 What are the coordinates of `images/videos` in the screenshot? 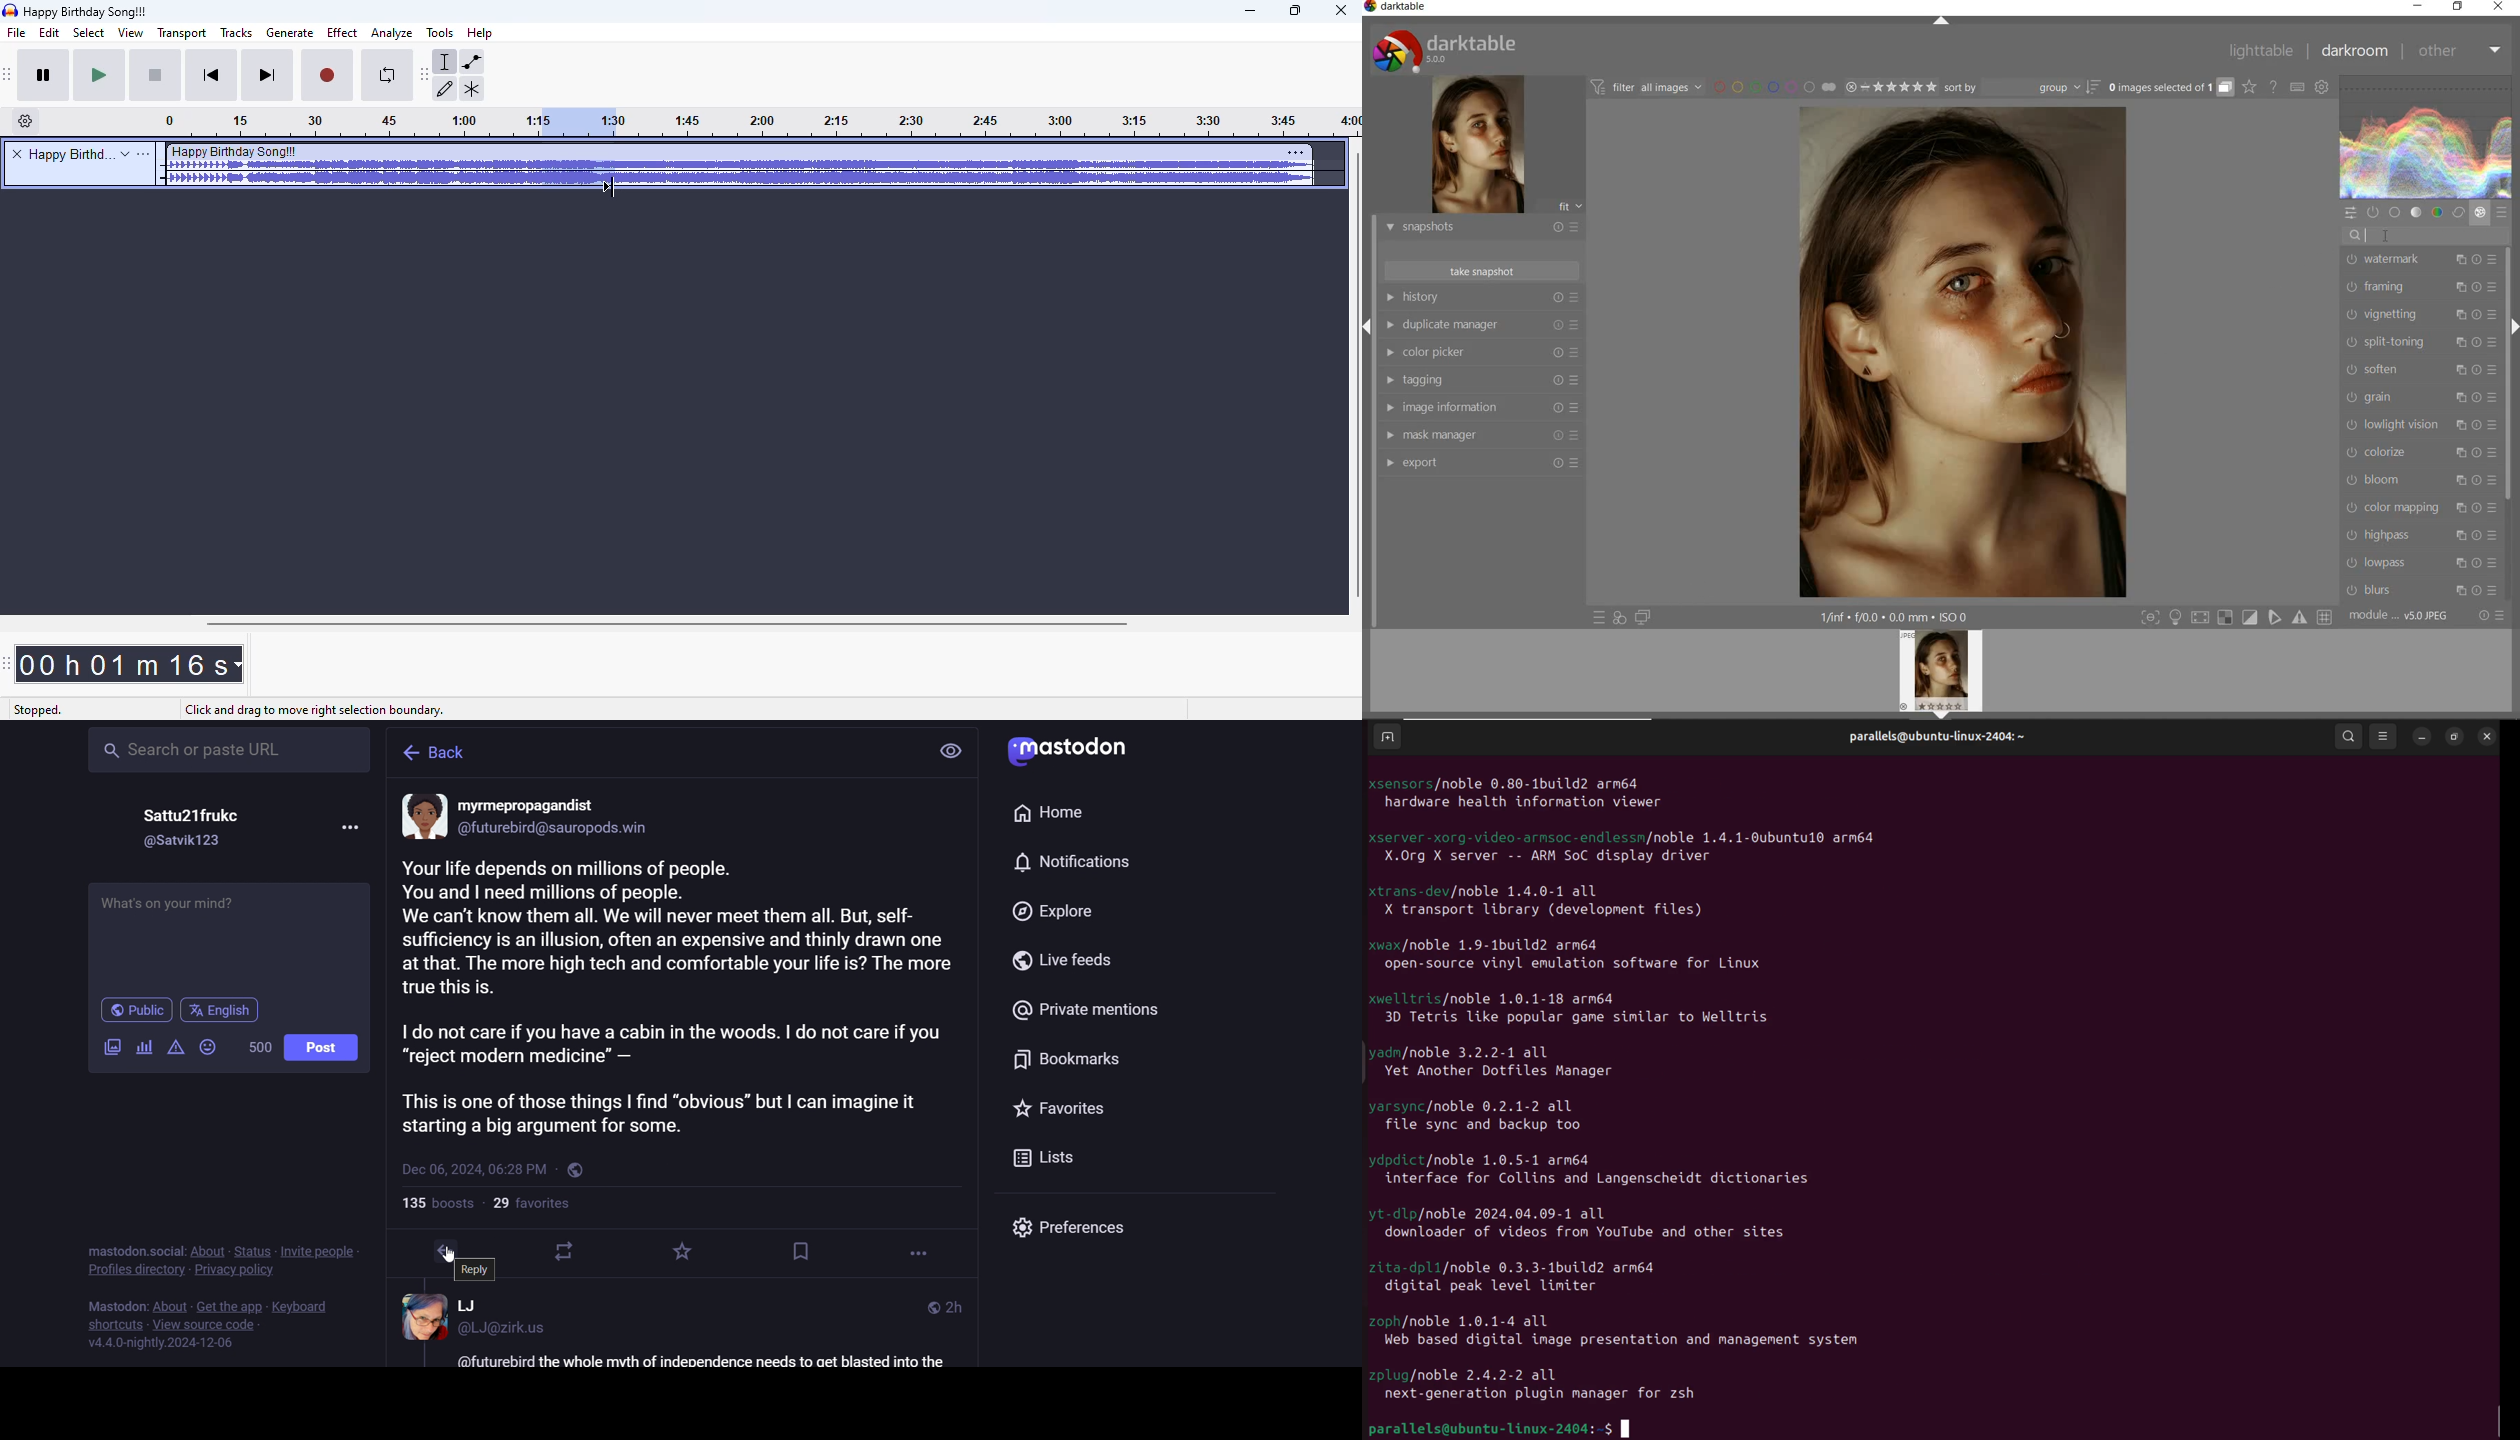 It's located at (111, 1050).